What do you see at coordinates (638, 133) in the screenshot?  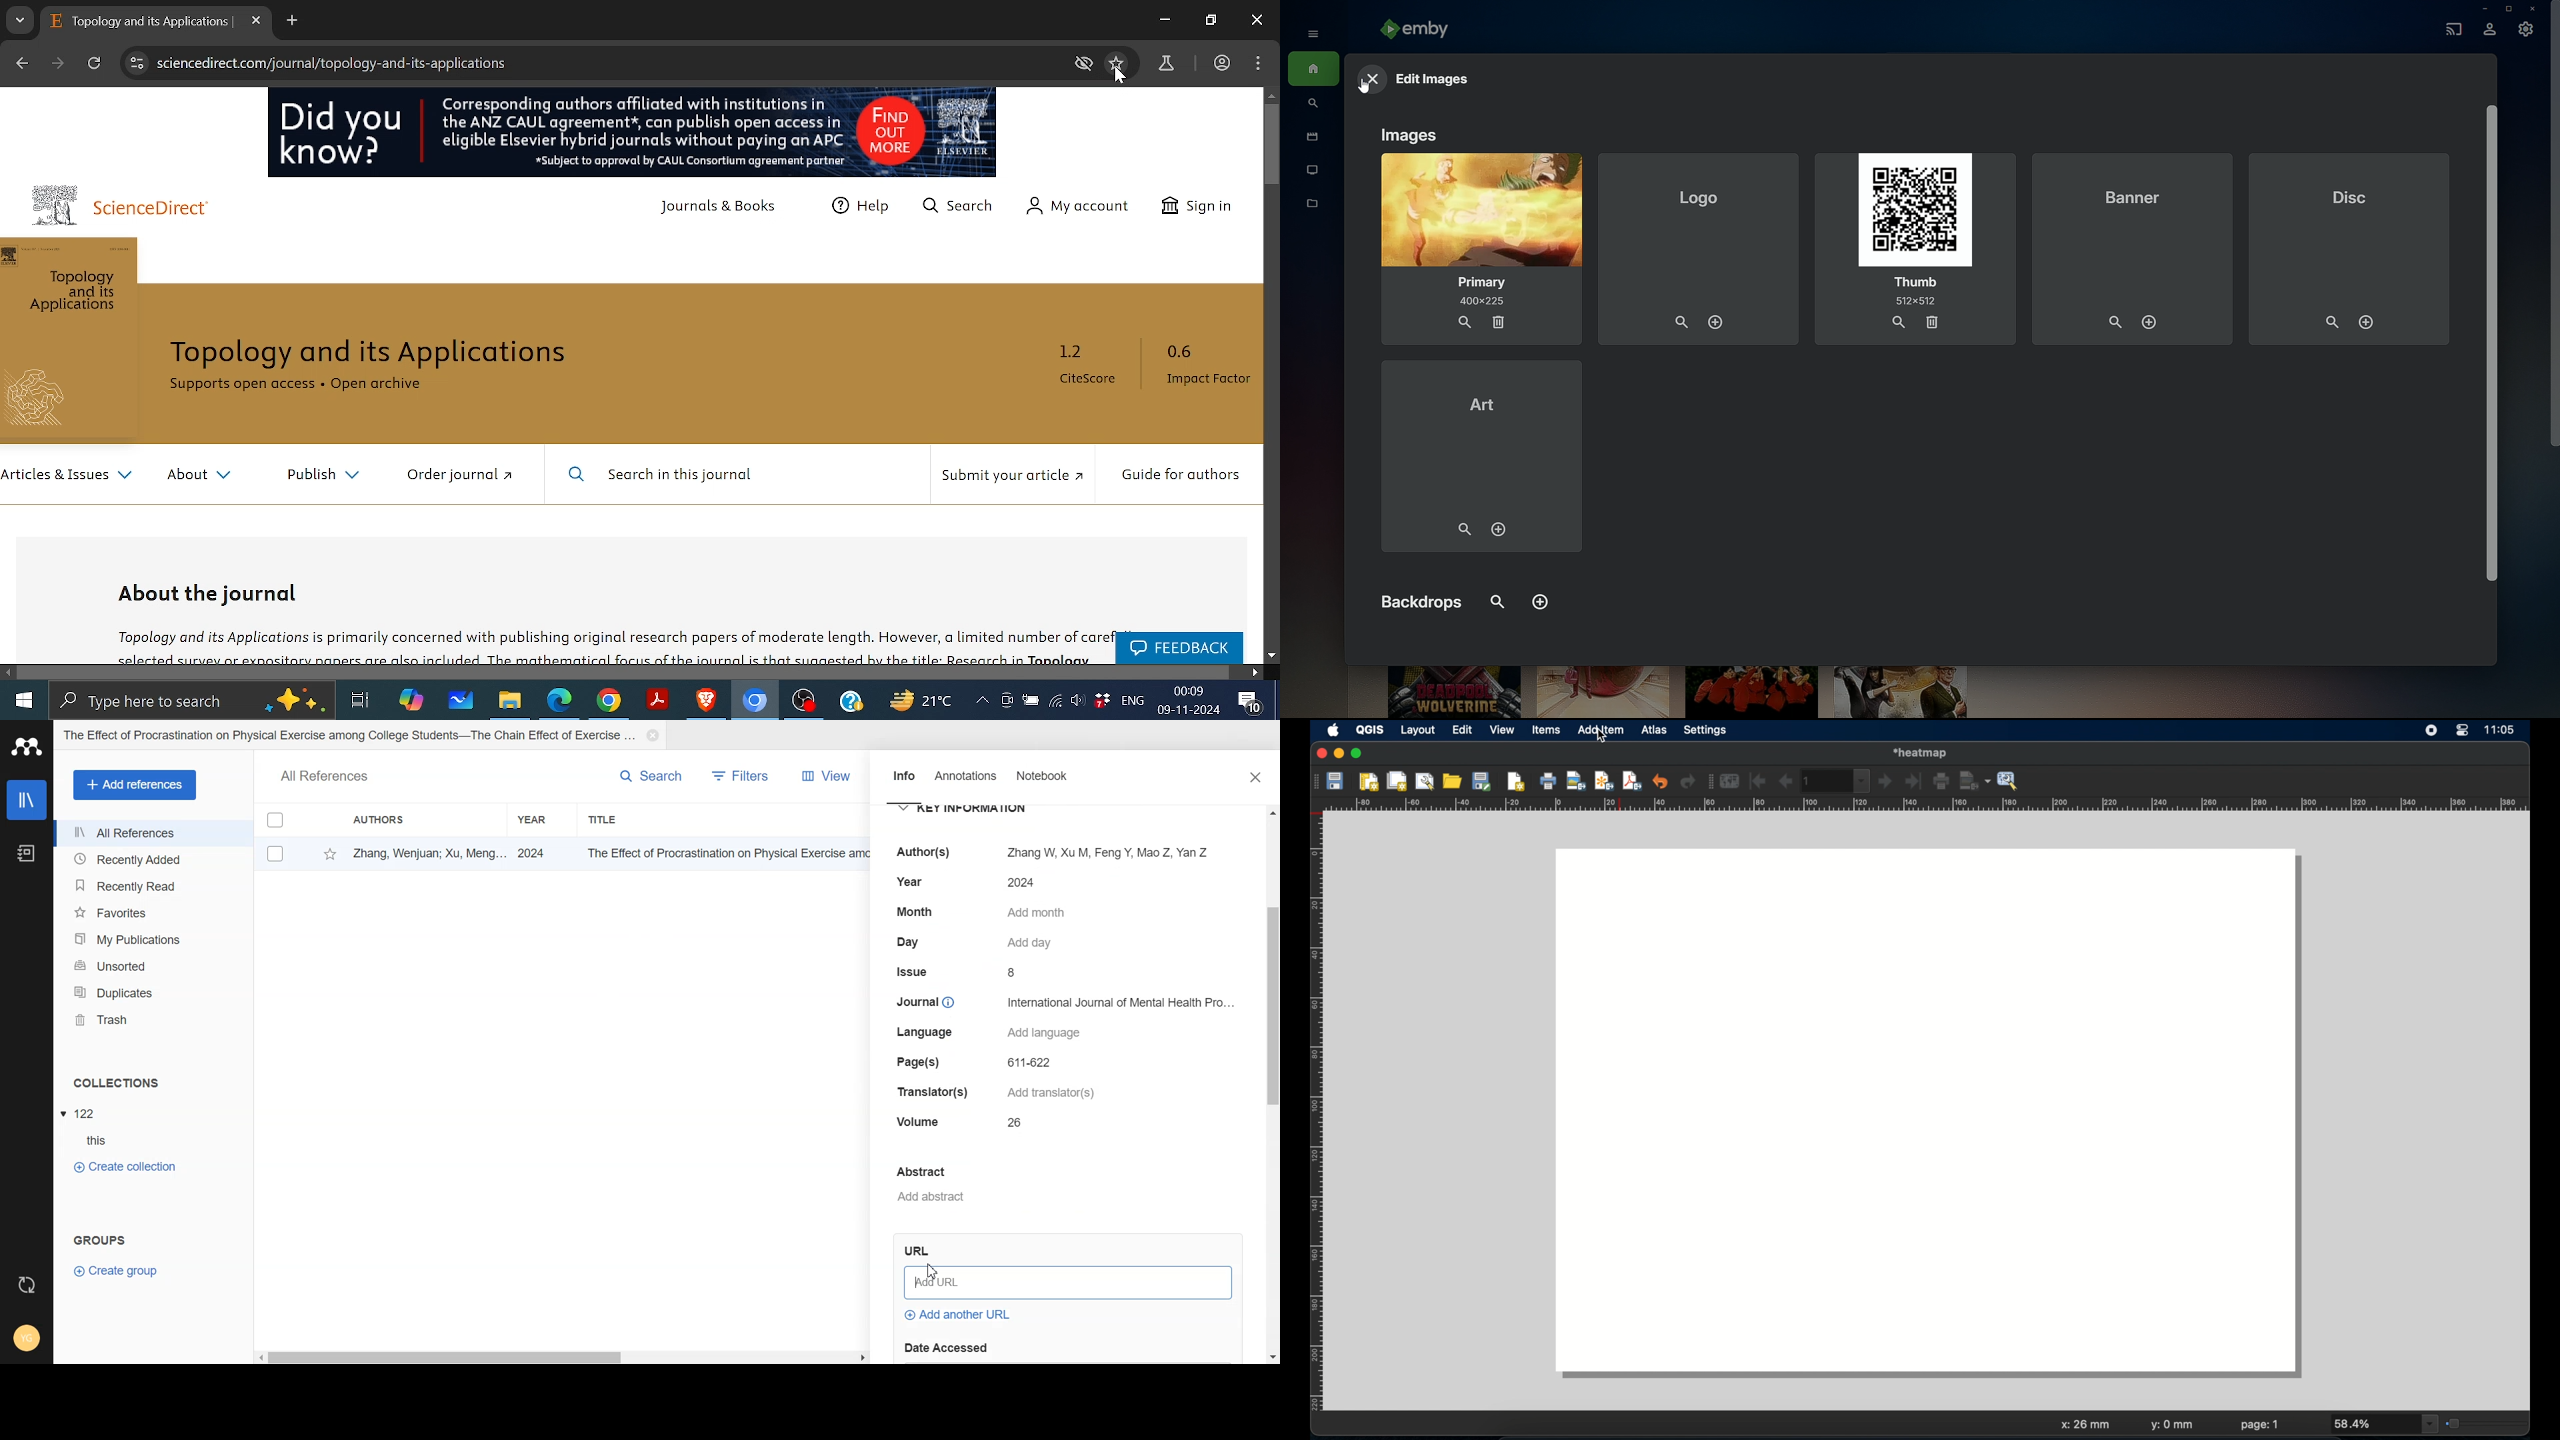 I see `Corresponding authors affiliated with institutions in

the ANZ CAUL agreement, can publish open access in

eligible Elsevier hybrid journals without paying an APC
“Subject to approval by CAUL Consortium agreement partner` at bounding box center [638, 133].